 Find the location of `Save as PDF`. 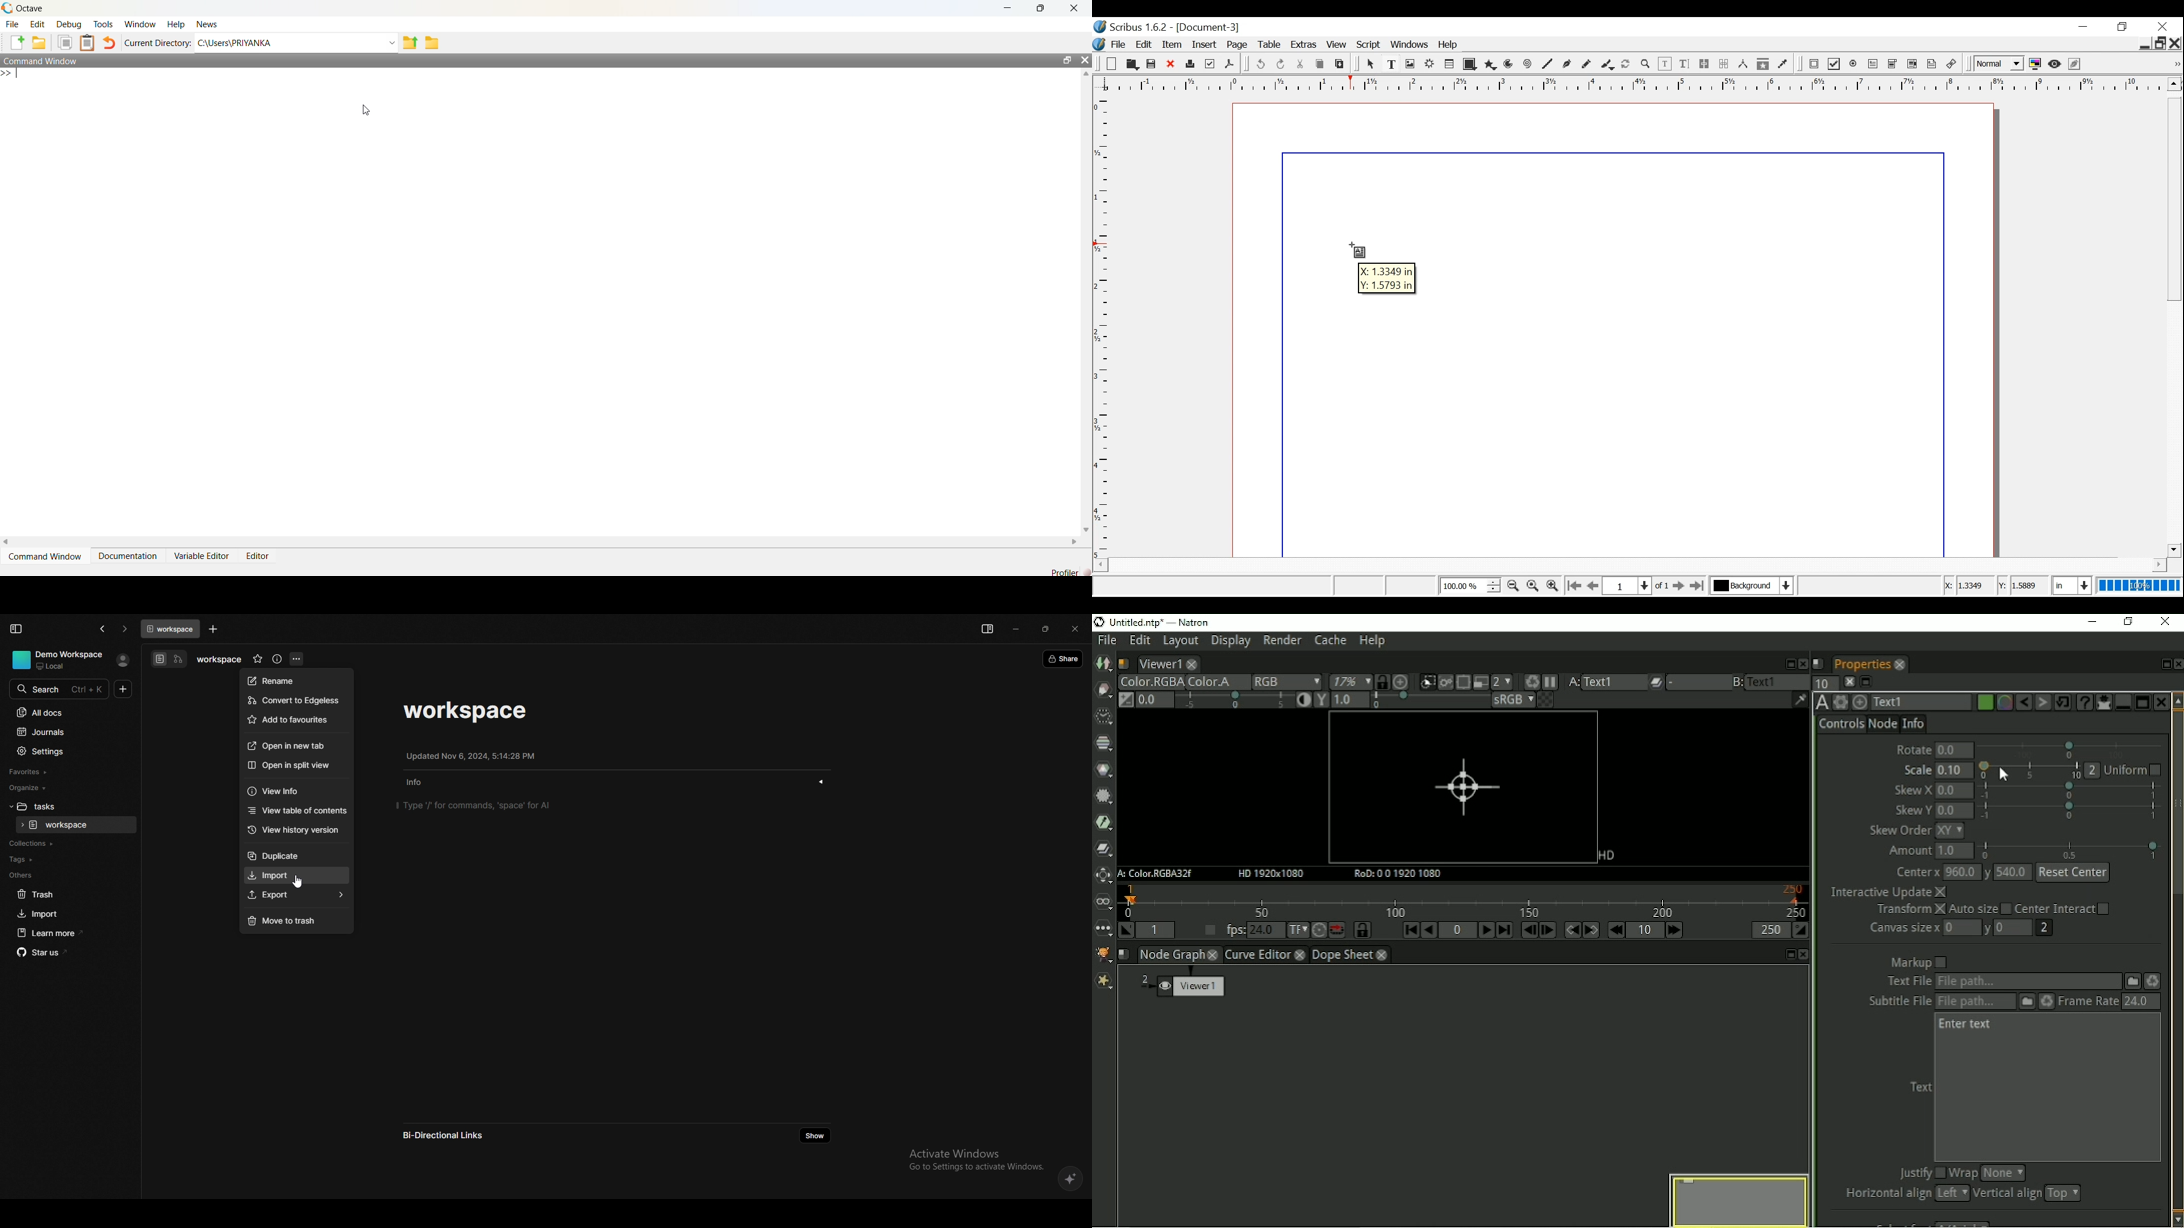

Save as PDF is located at coordinates (1230, 63).